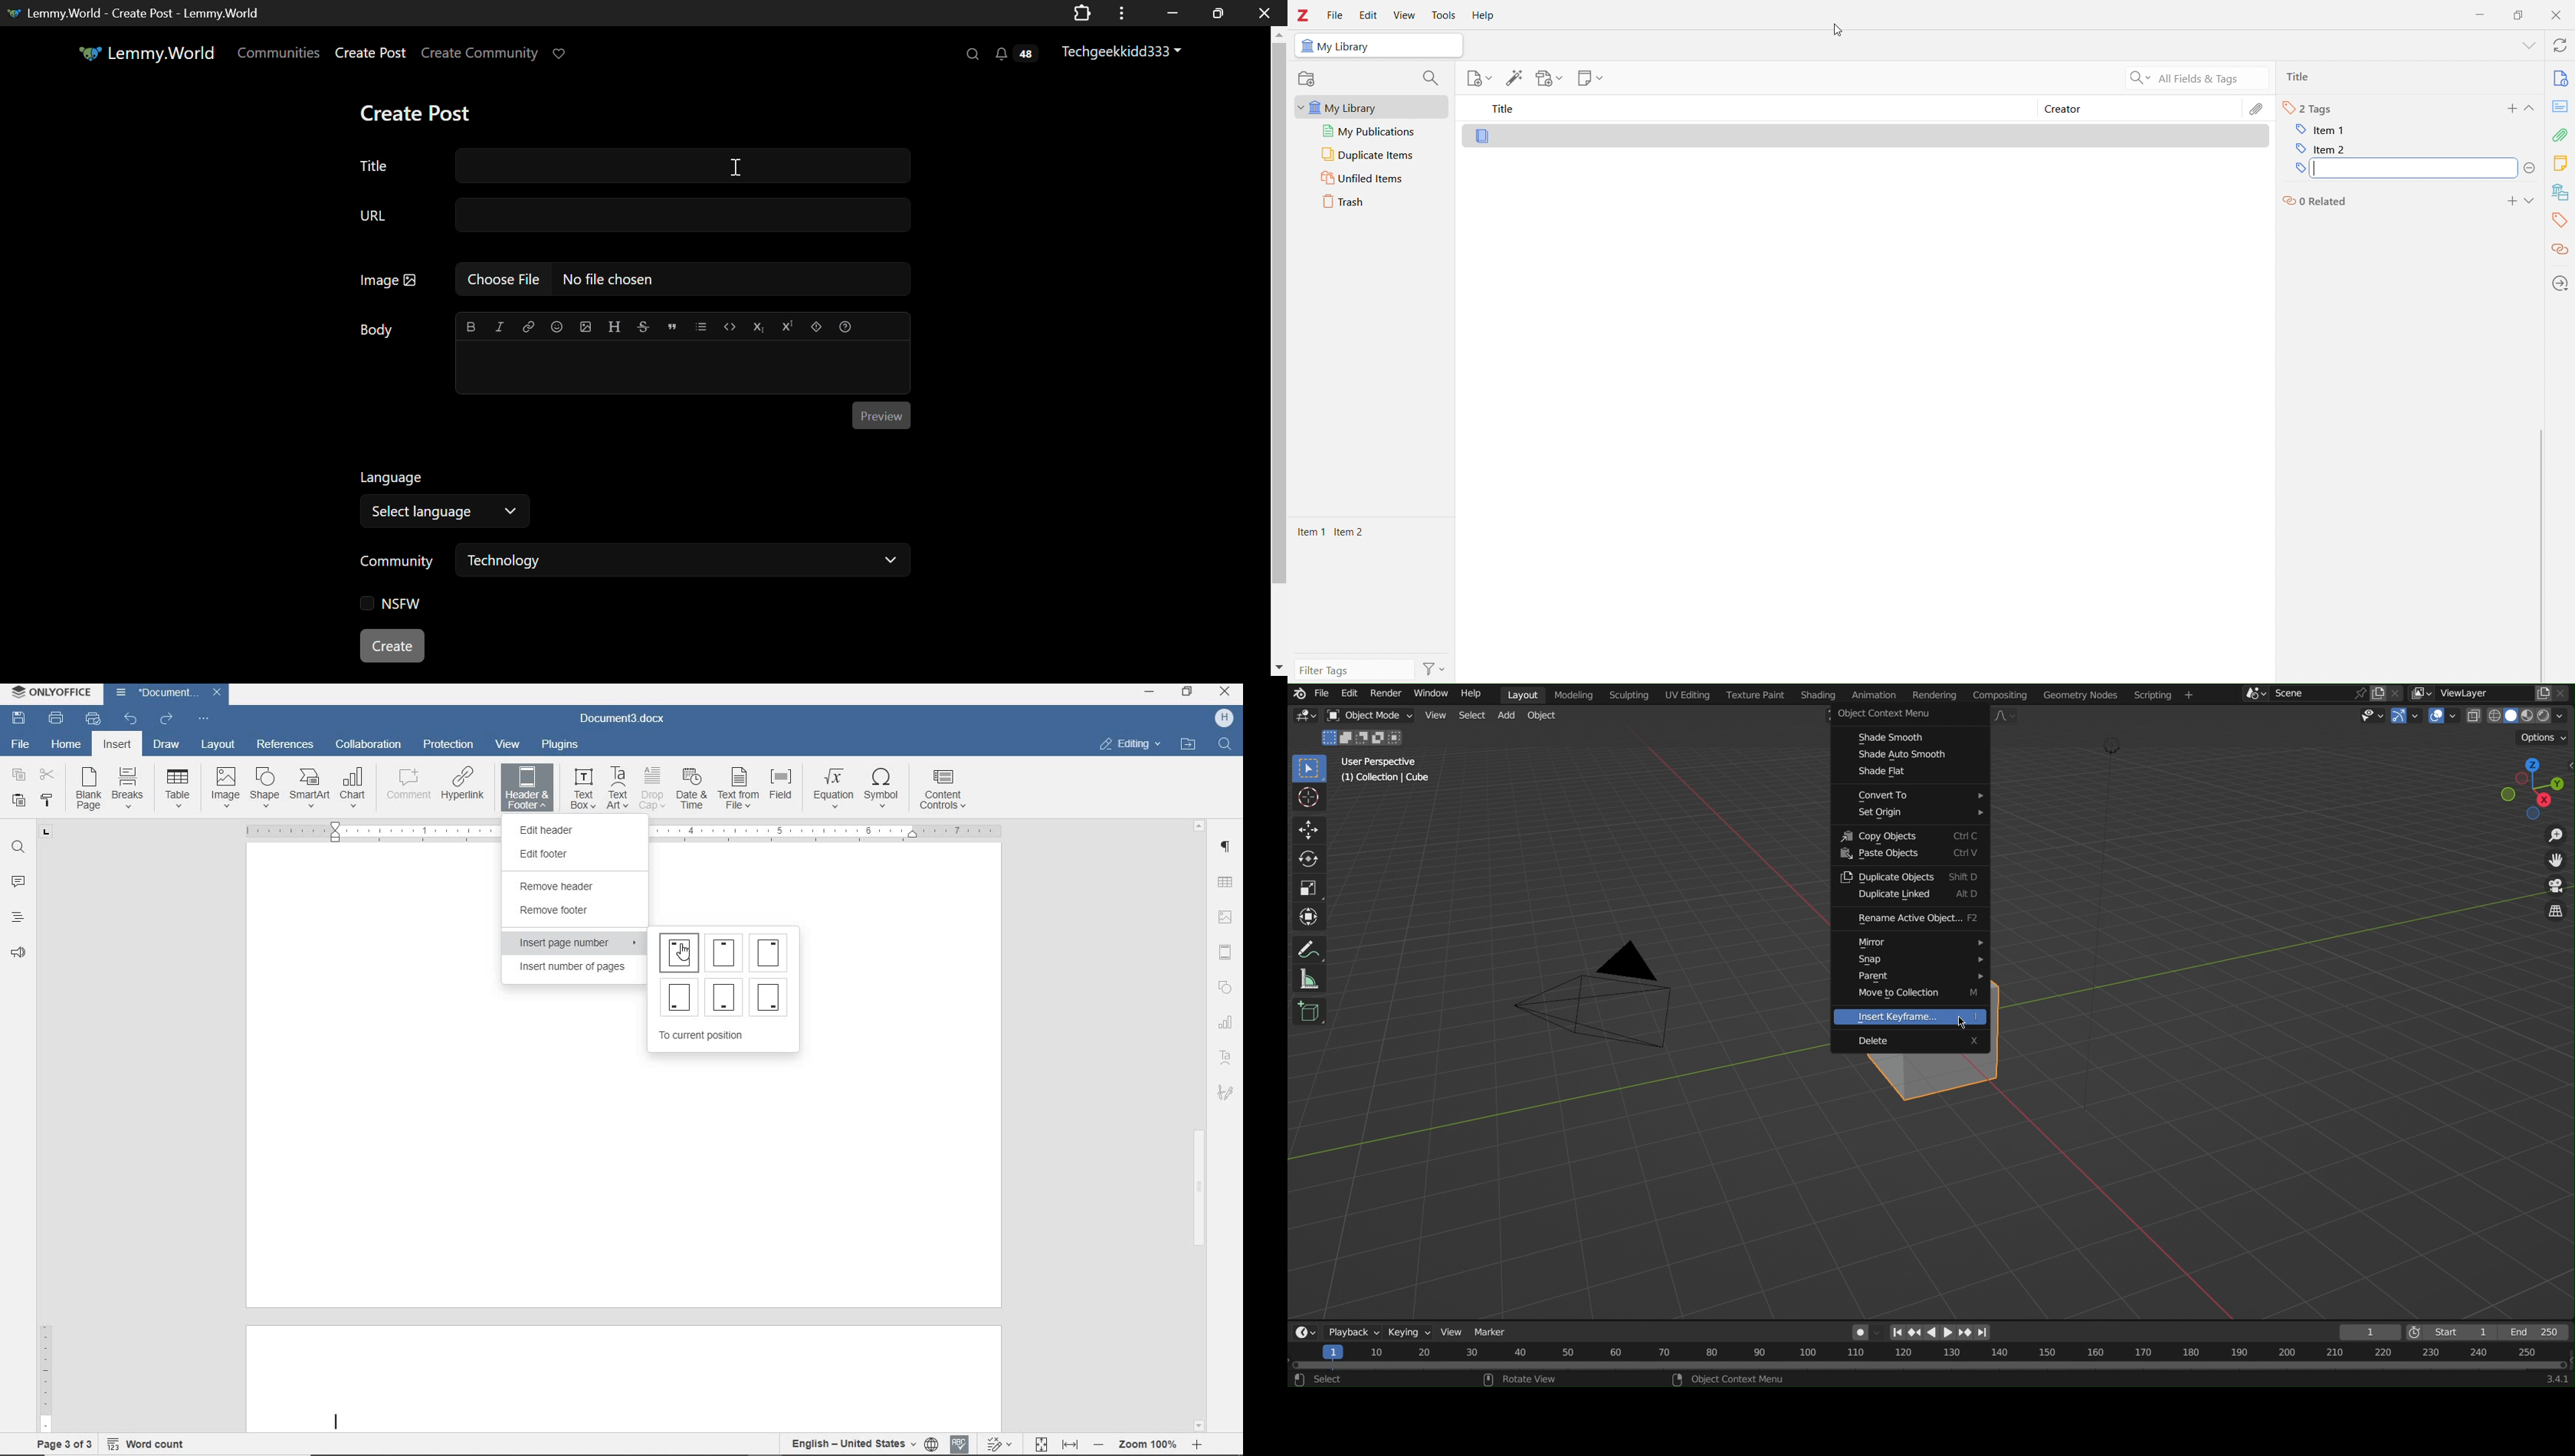 This screenshot has height=1456, width=2576. I want to click on search, so click(1431, 80).